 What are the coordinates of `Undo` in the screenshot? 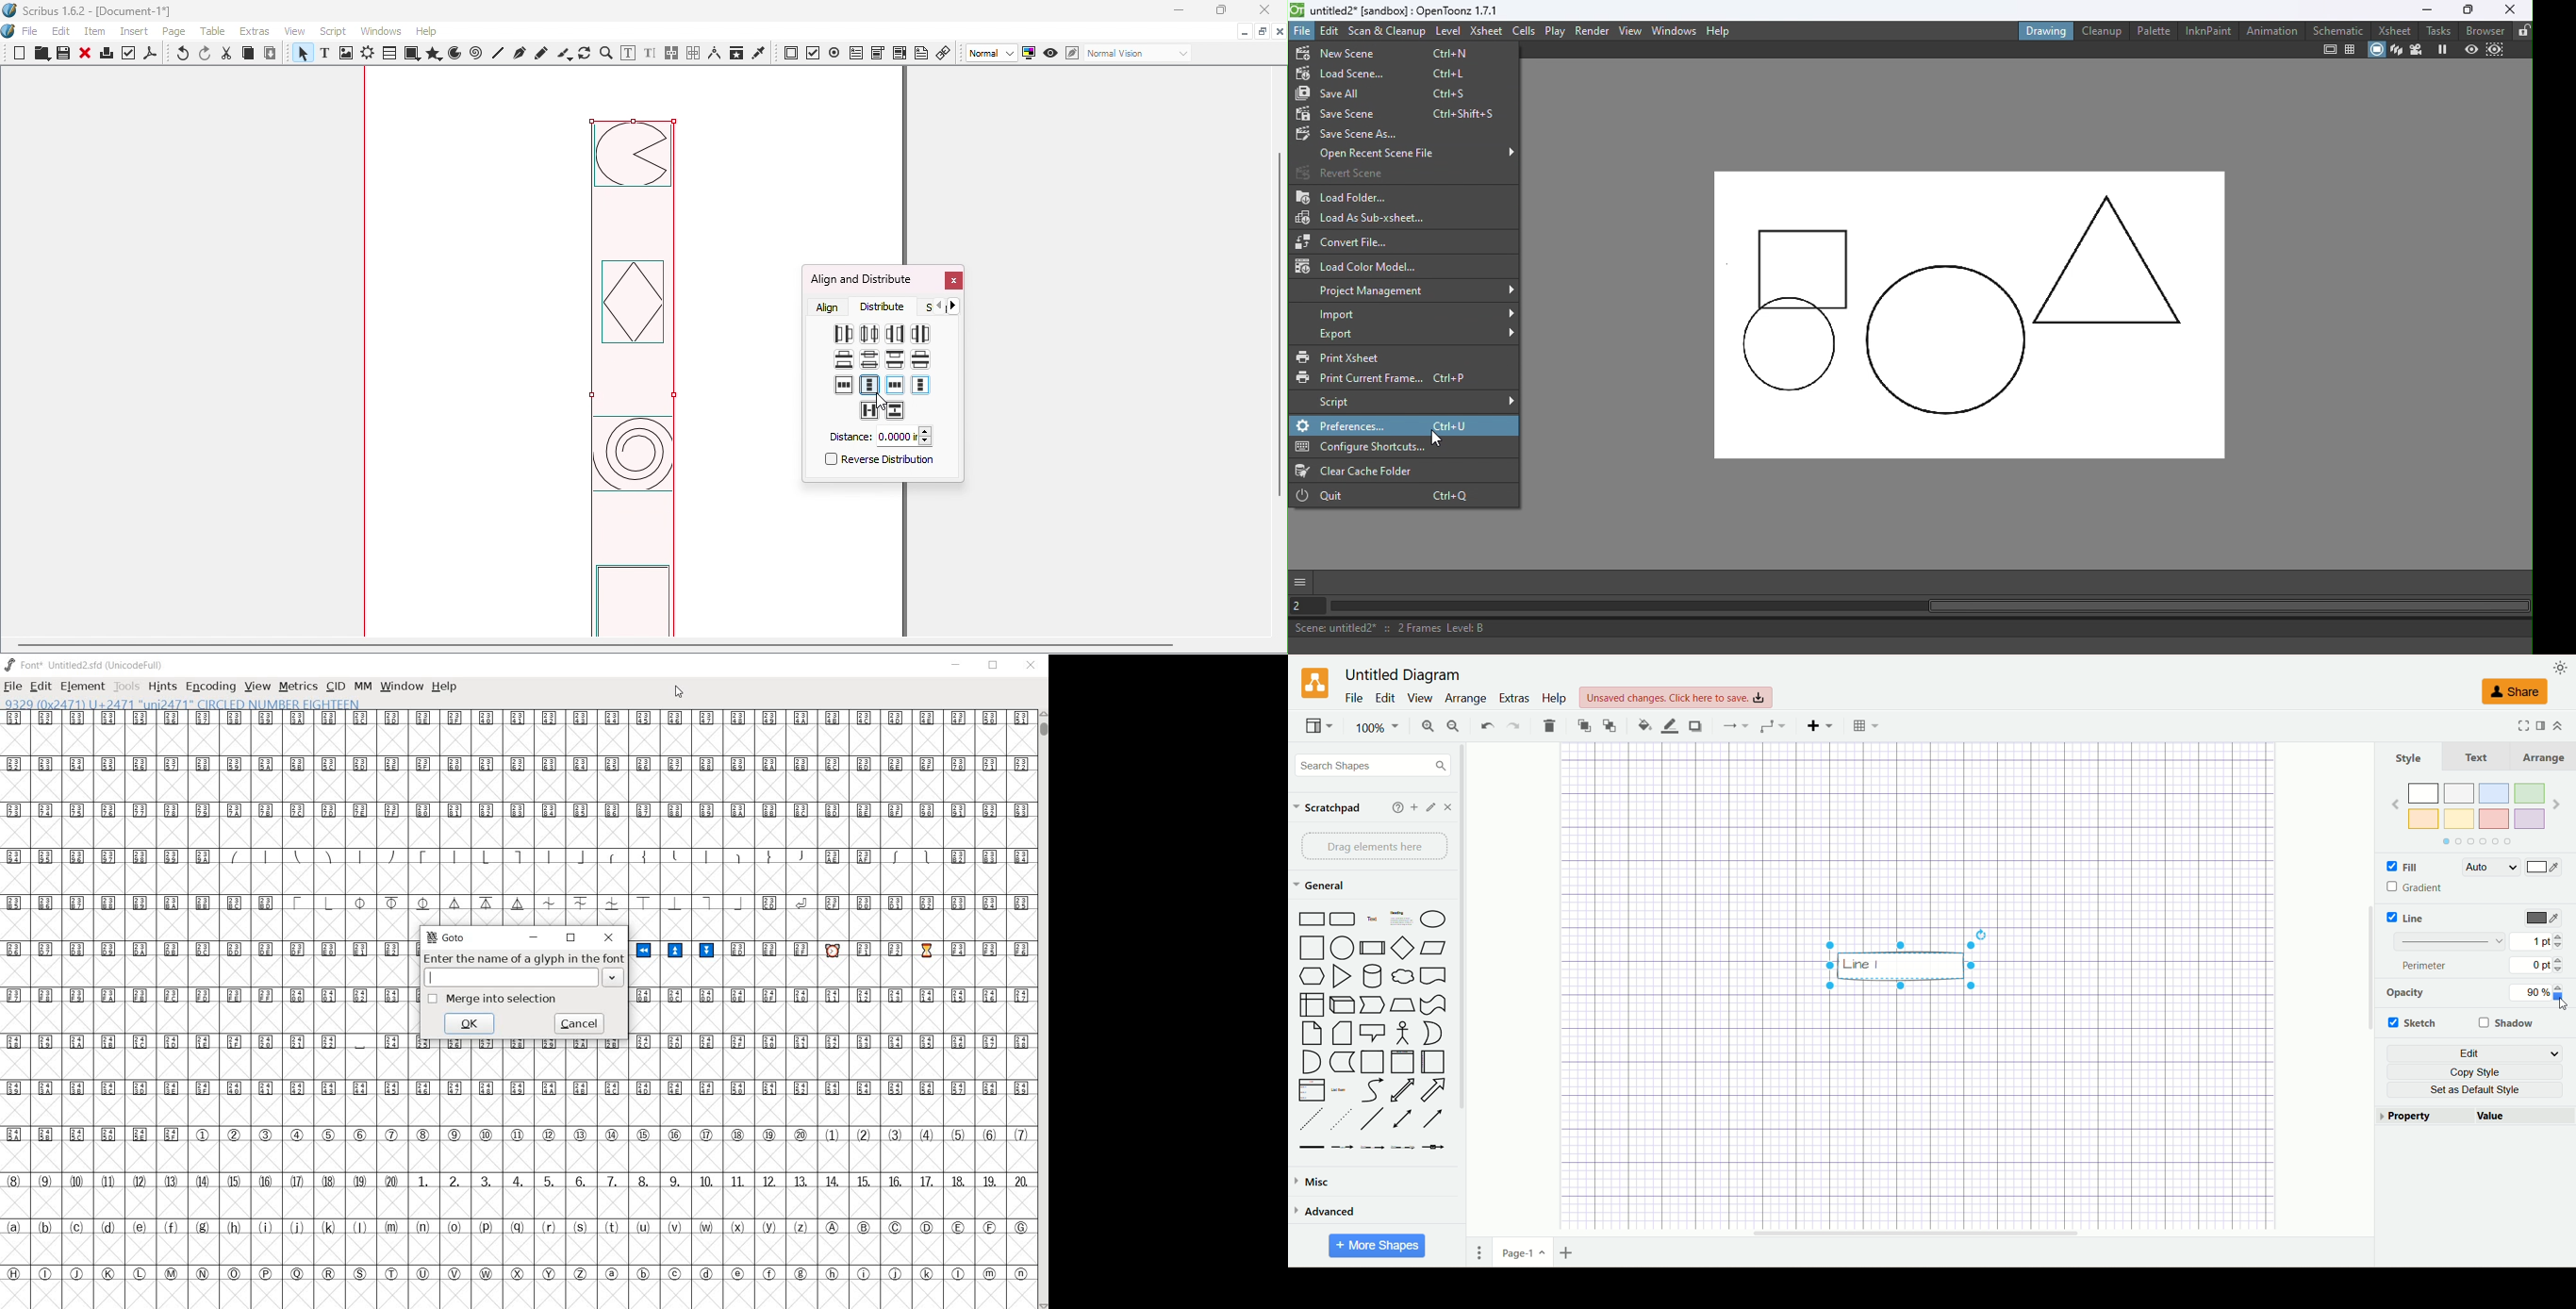 It's located at (184, 55).